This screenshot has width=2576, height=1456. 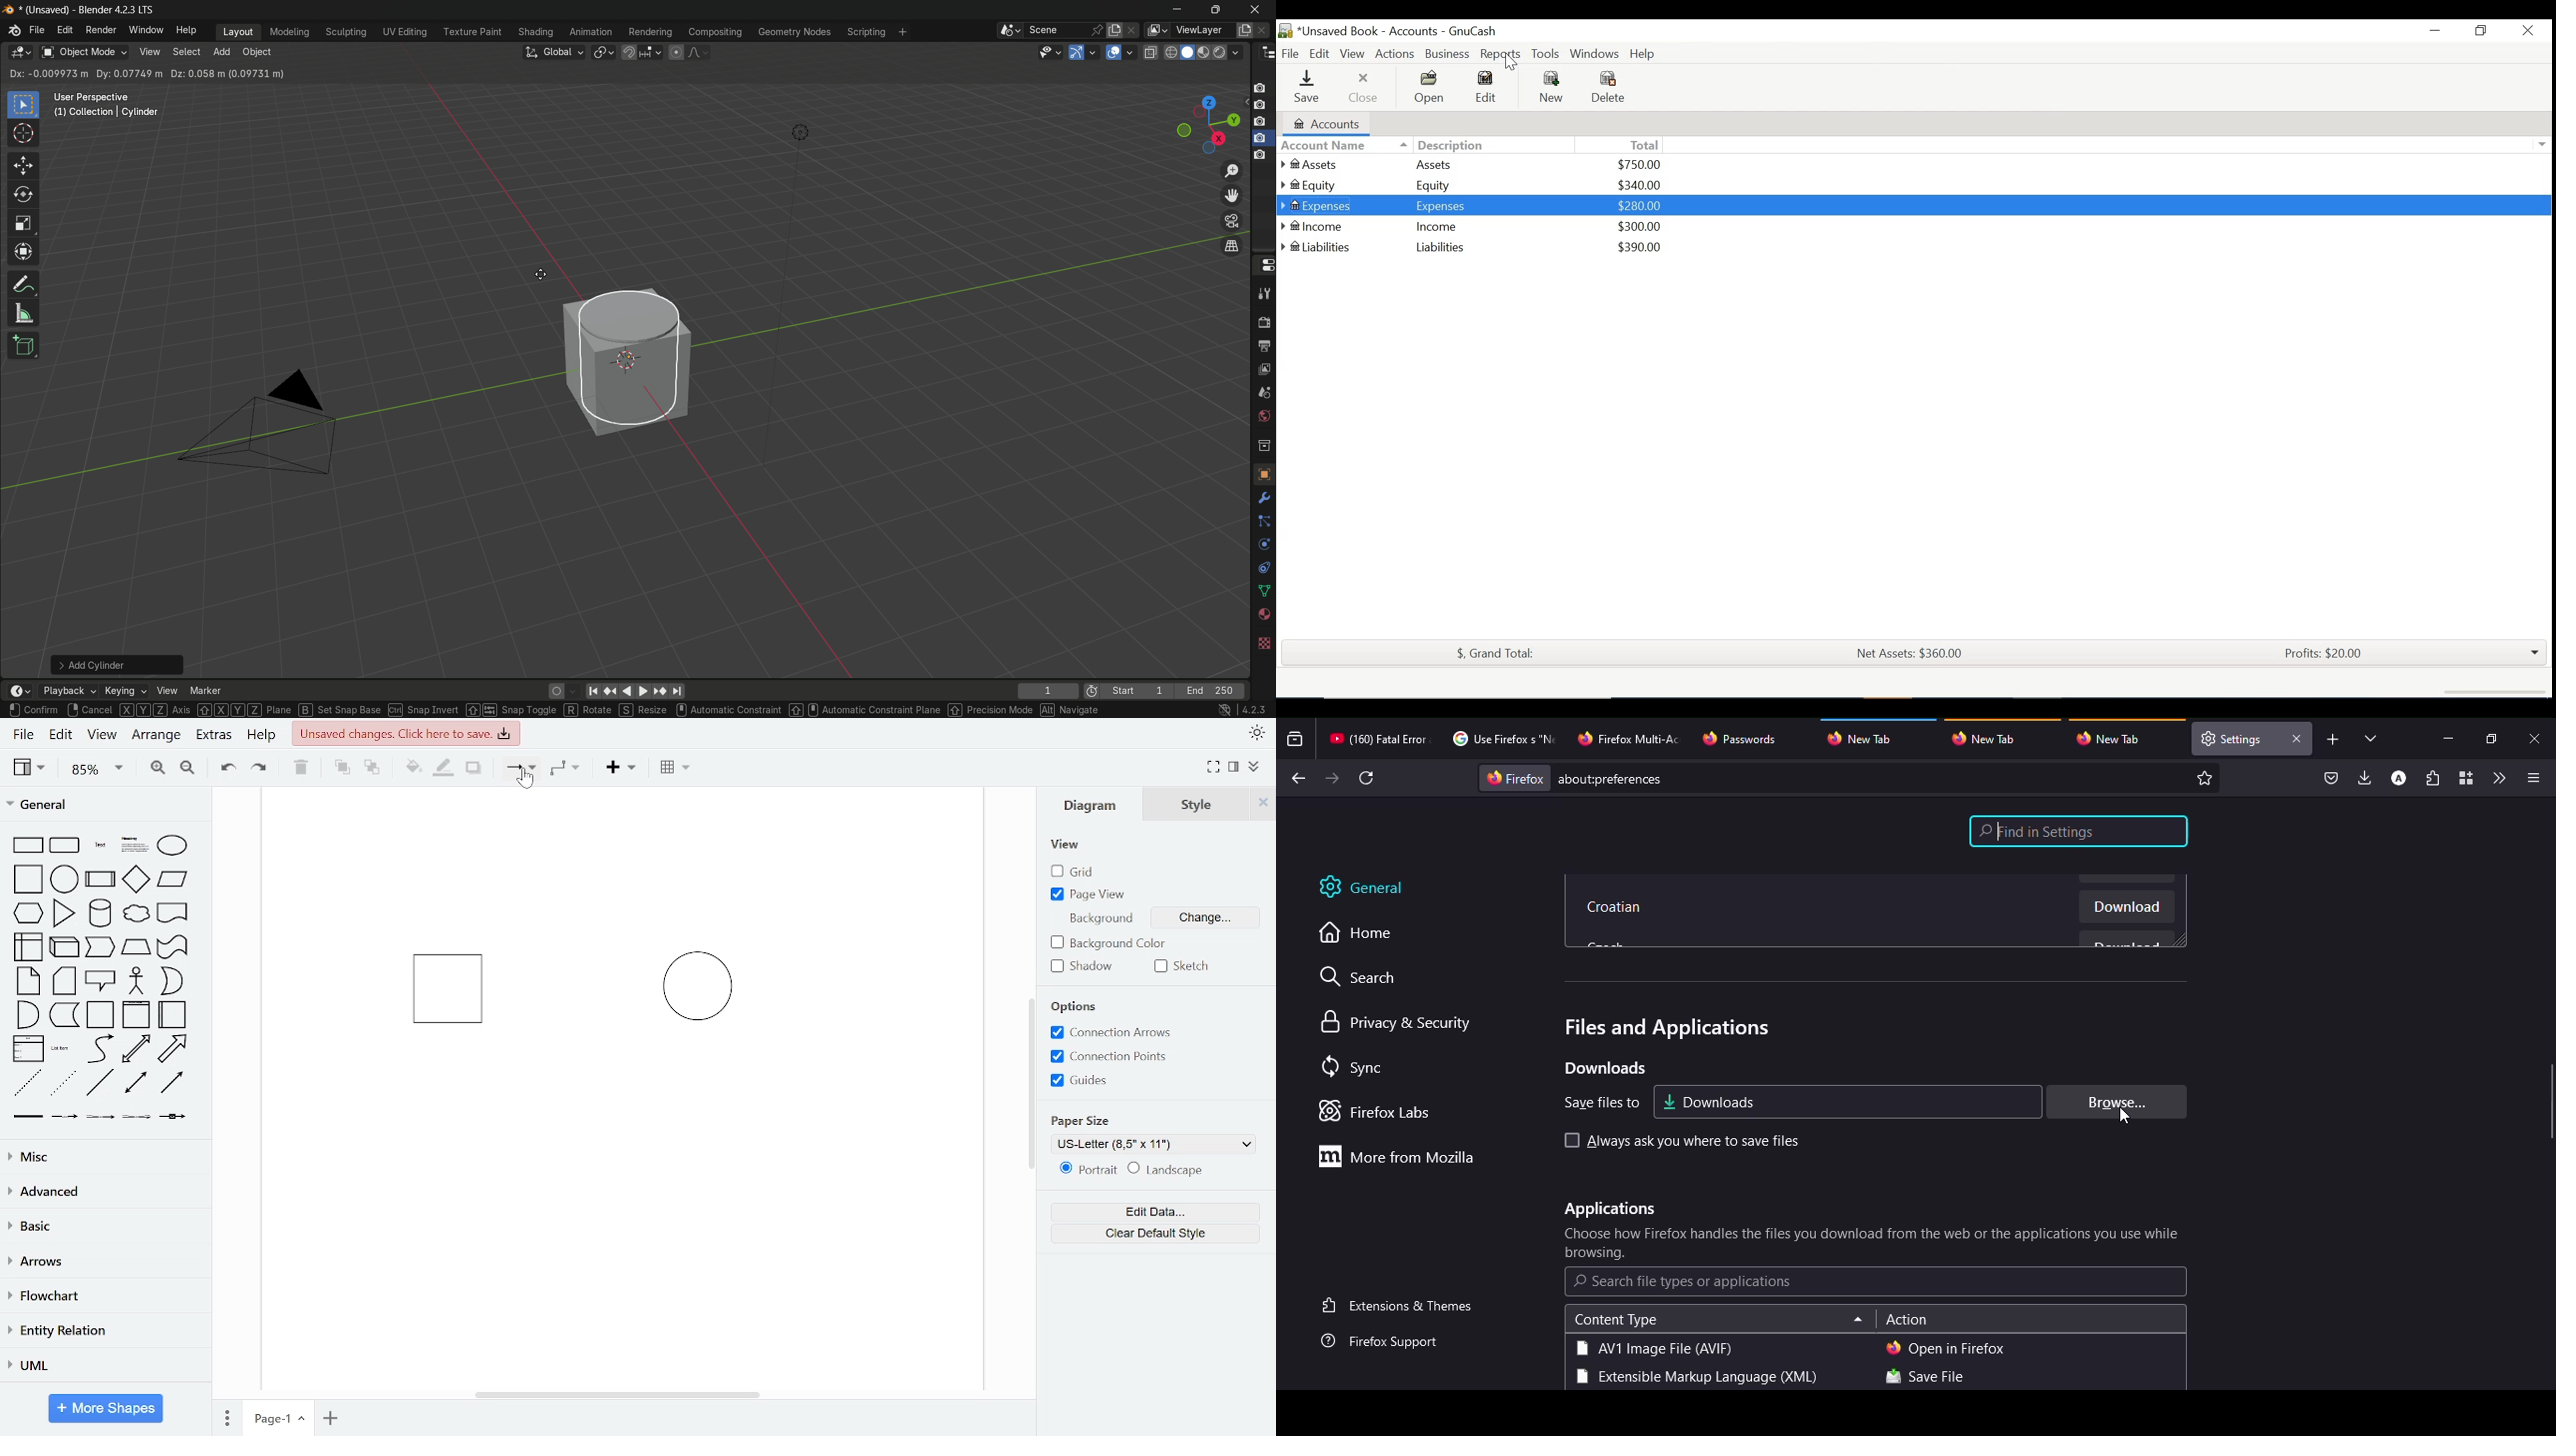 I want to click on Edit, so click(x=1486, y=88).